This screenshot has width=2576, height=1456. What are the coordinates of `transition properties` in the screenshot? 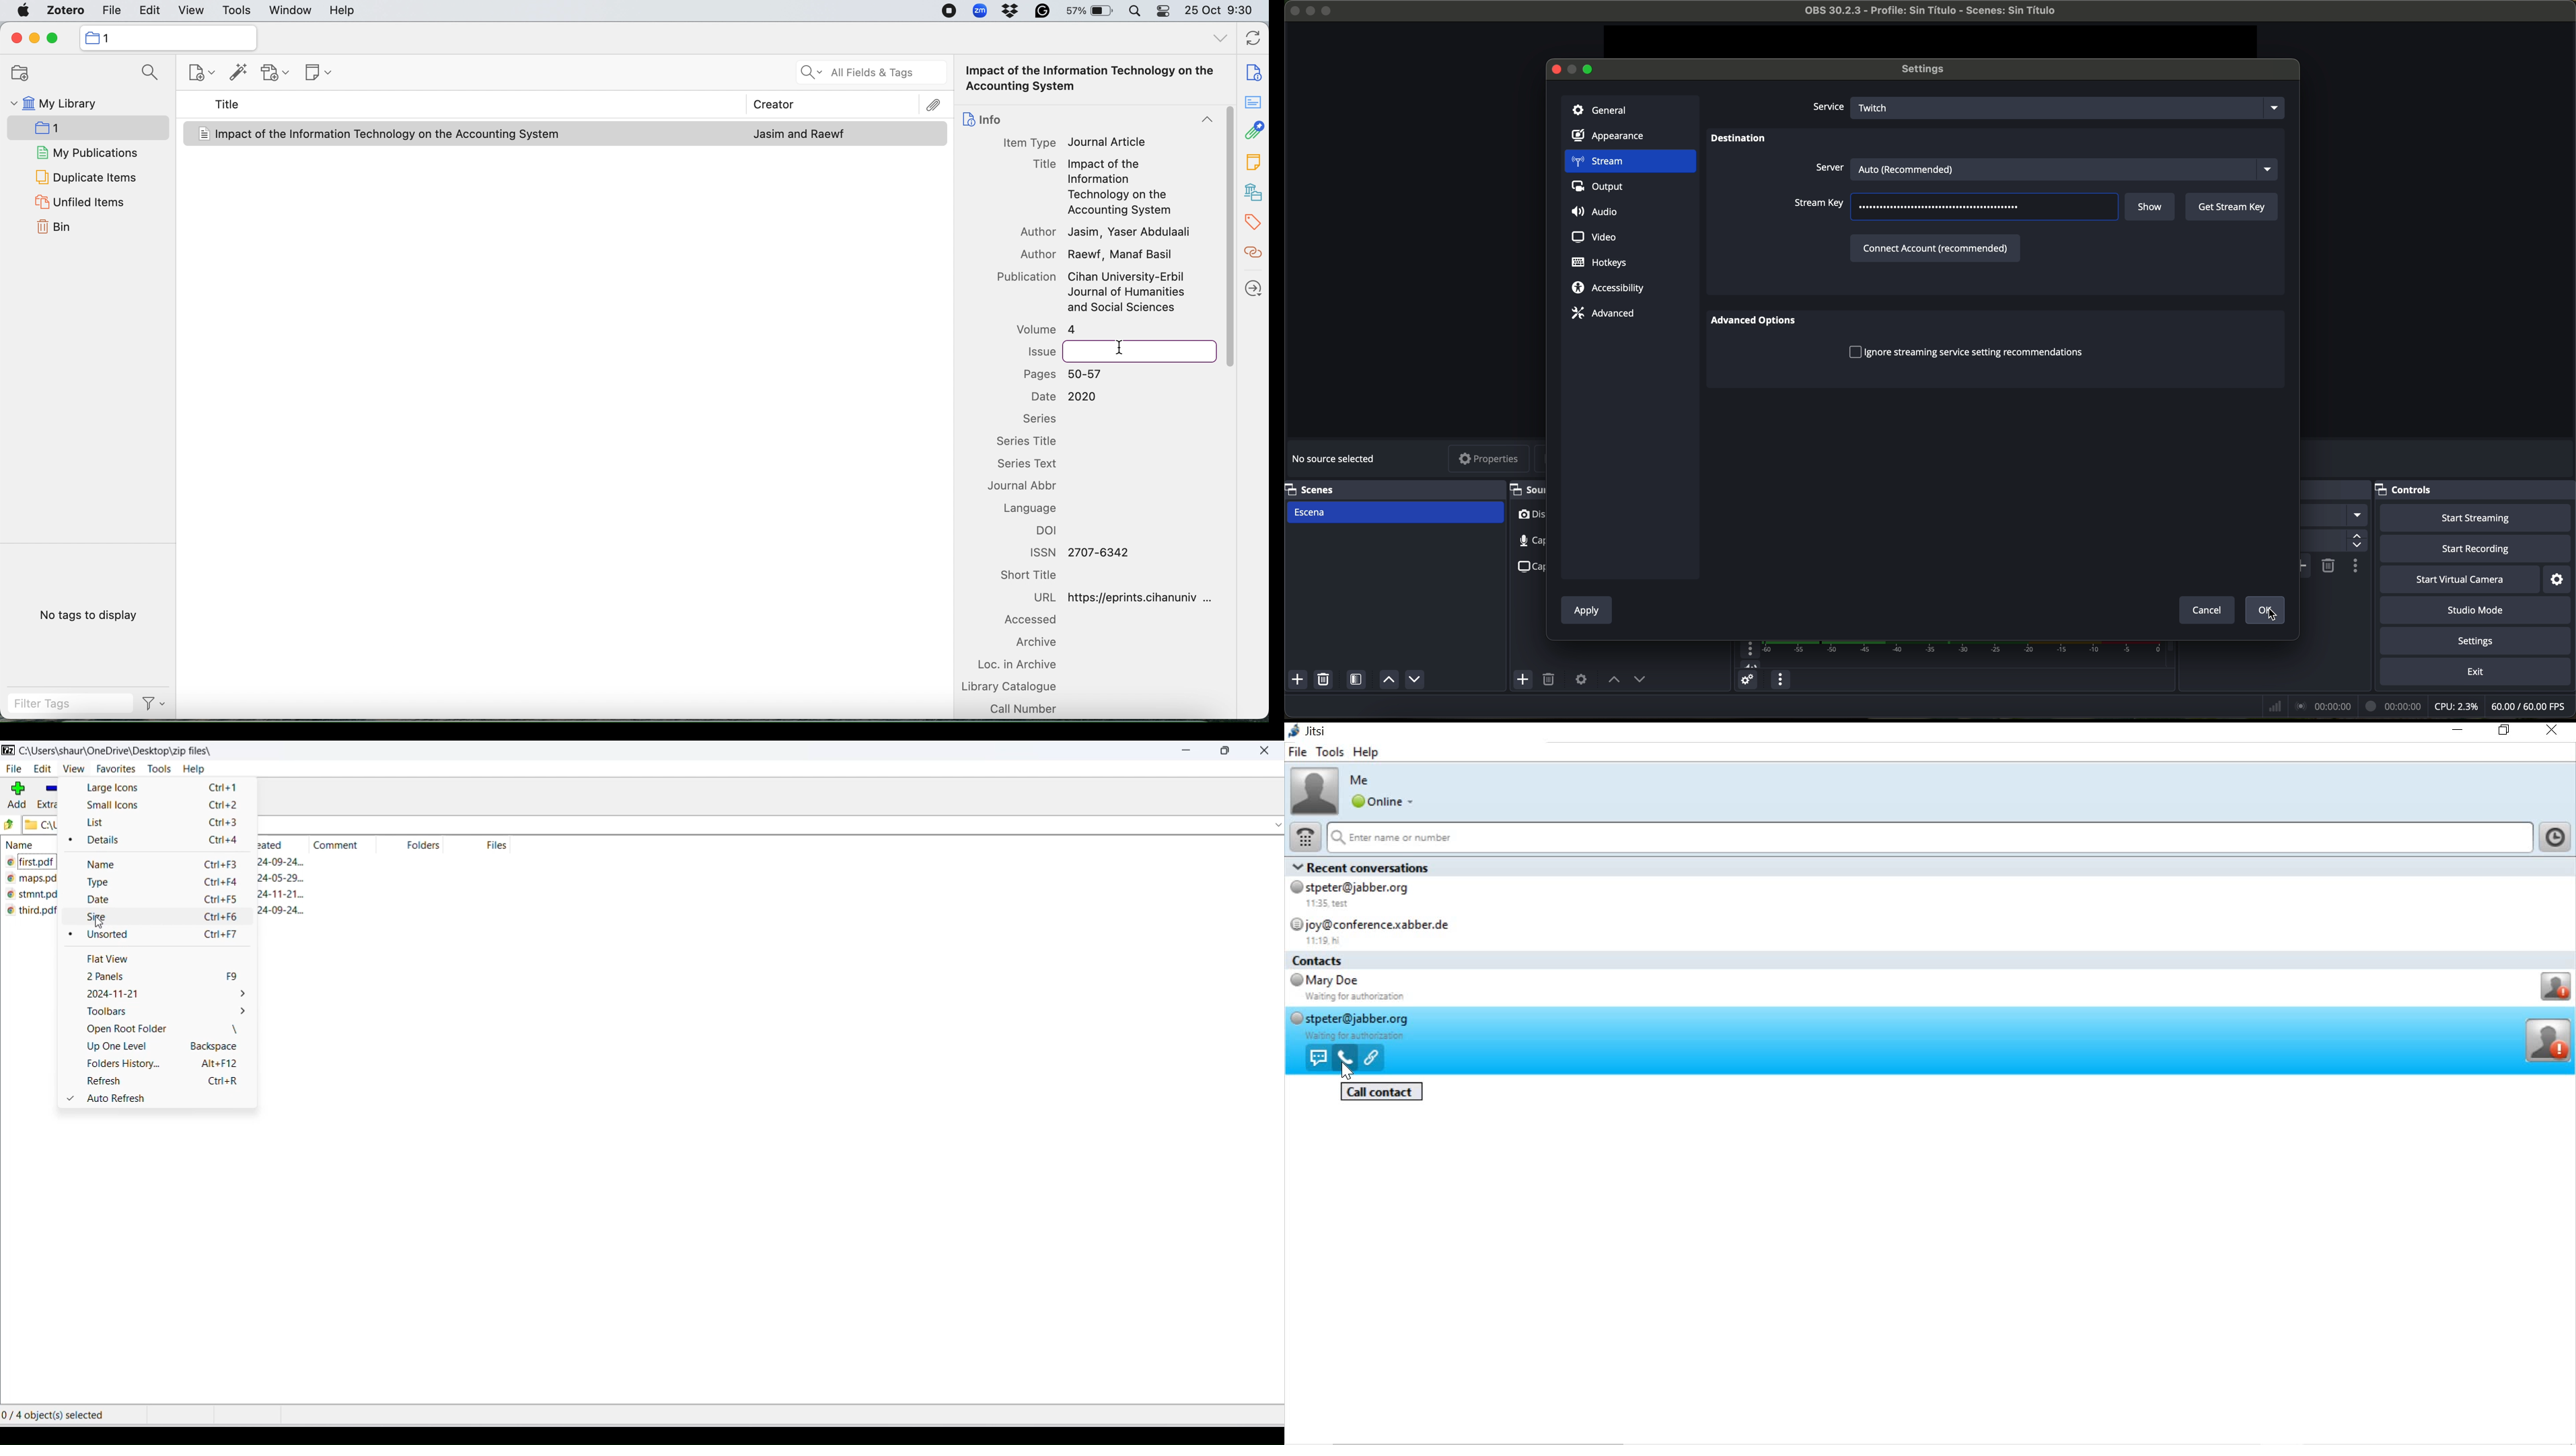 It's located at (2355, 567).